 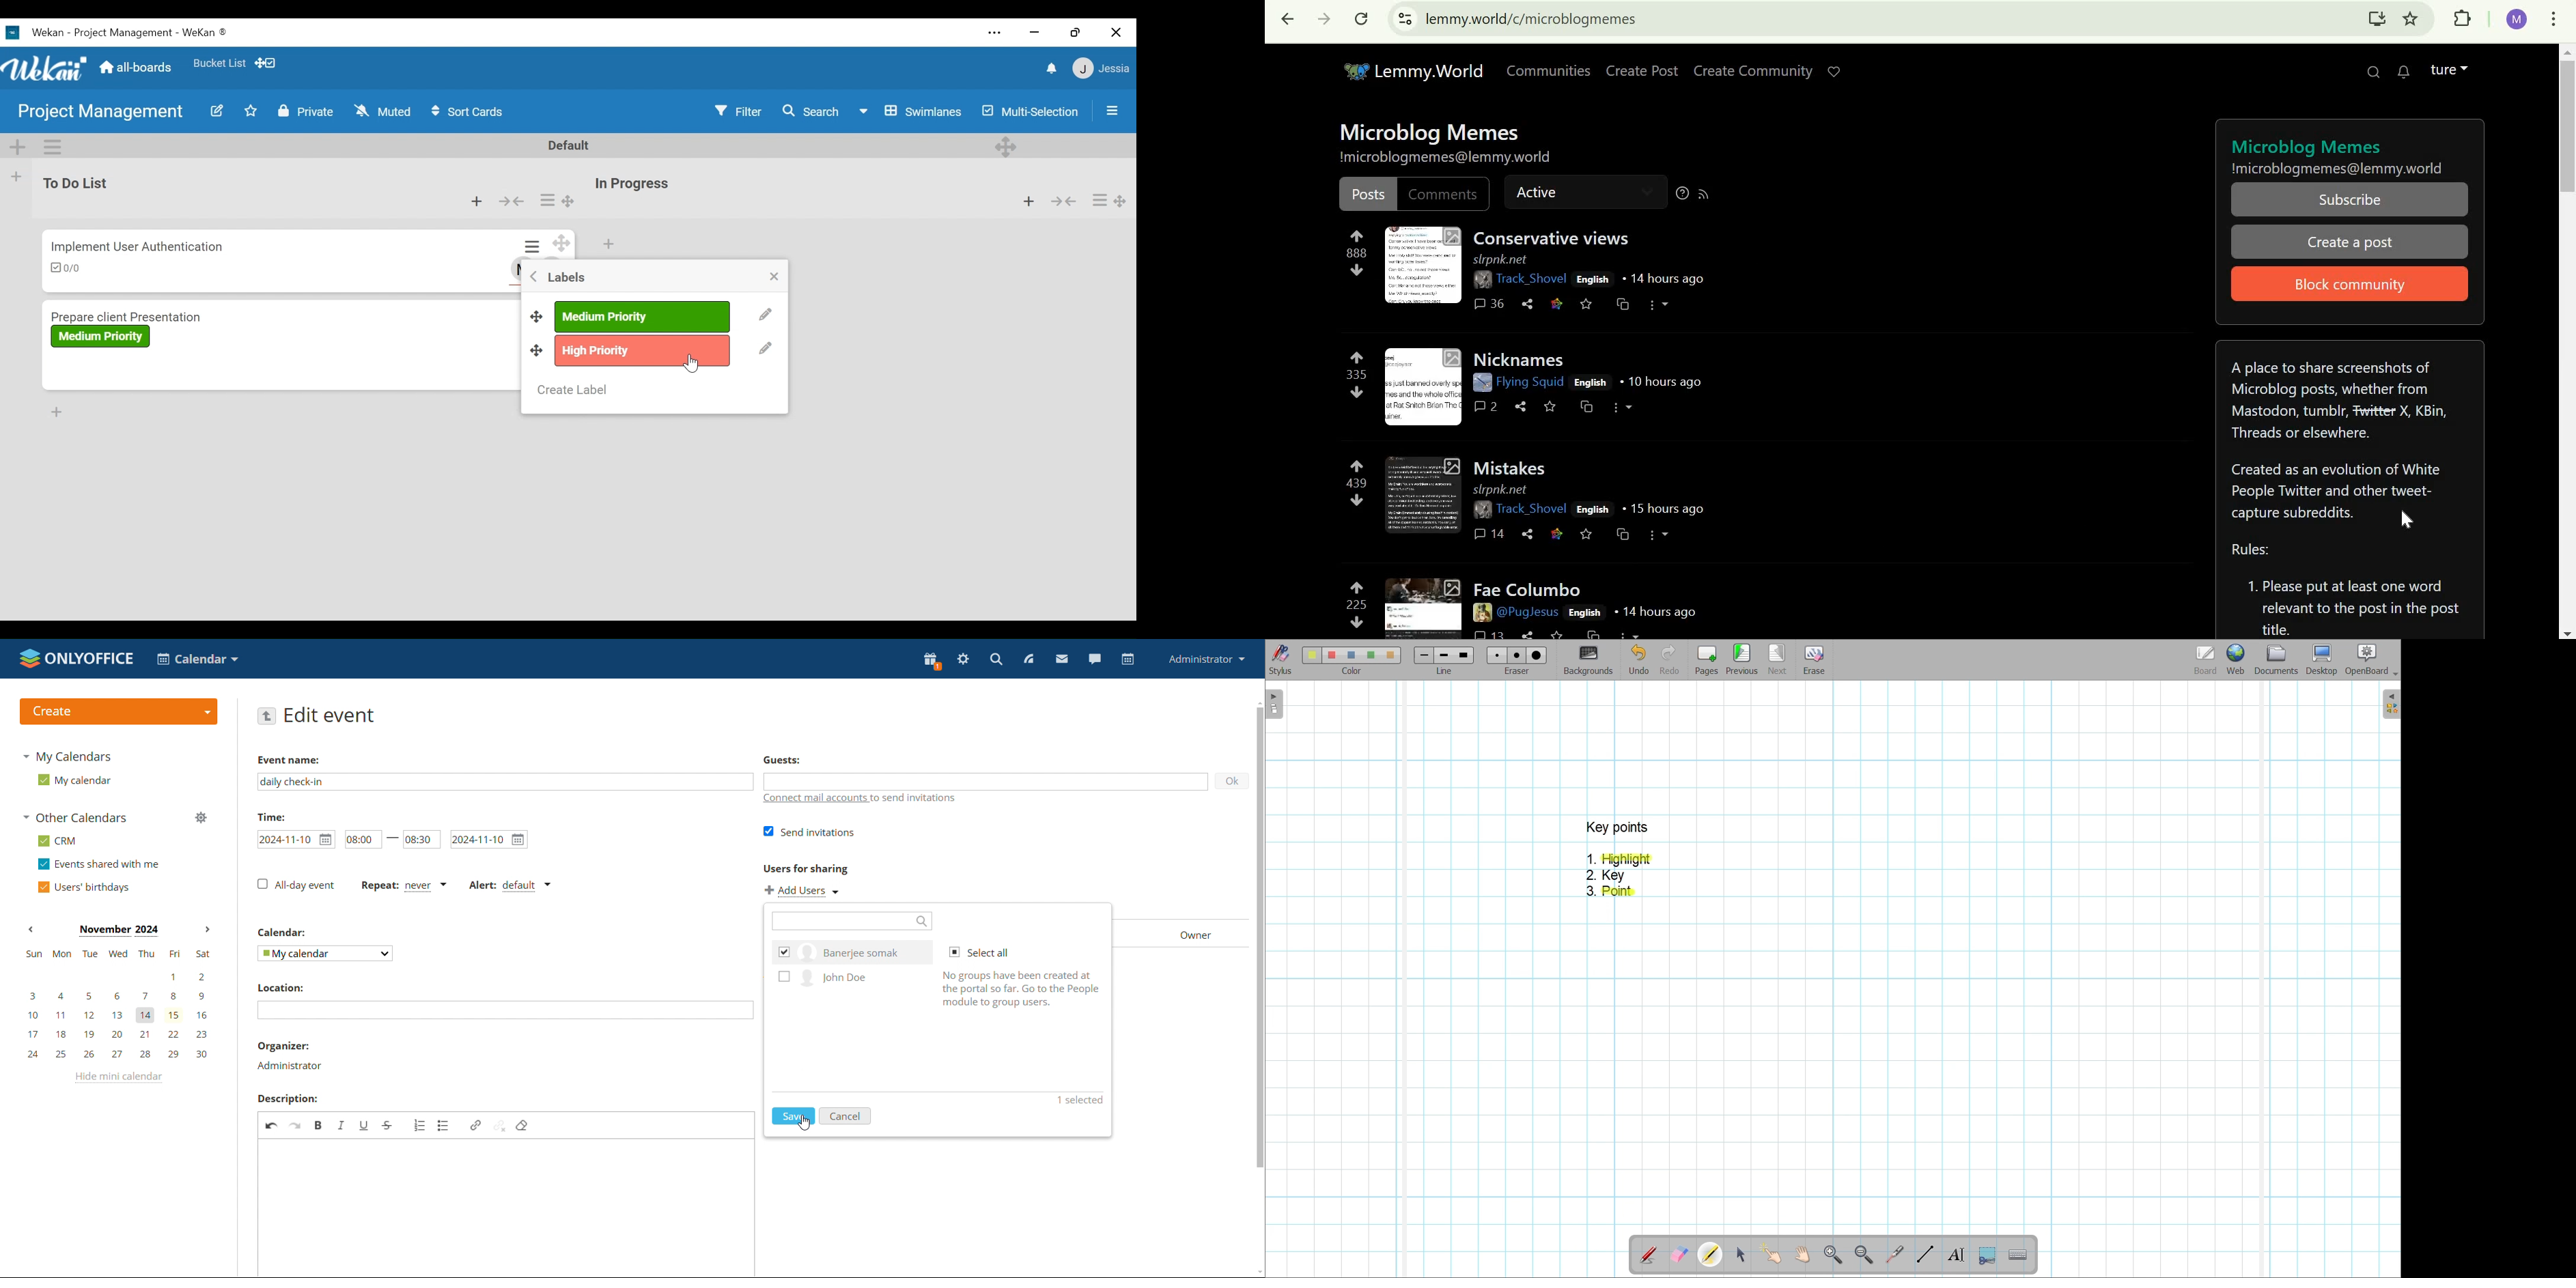 I want to click on Card actions, so click(x=533, y=246).